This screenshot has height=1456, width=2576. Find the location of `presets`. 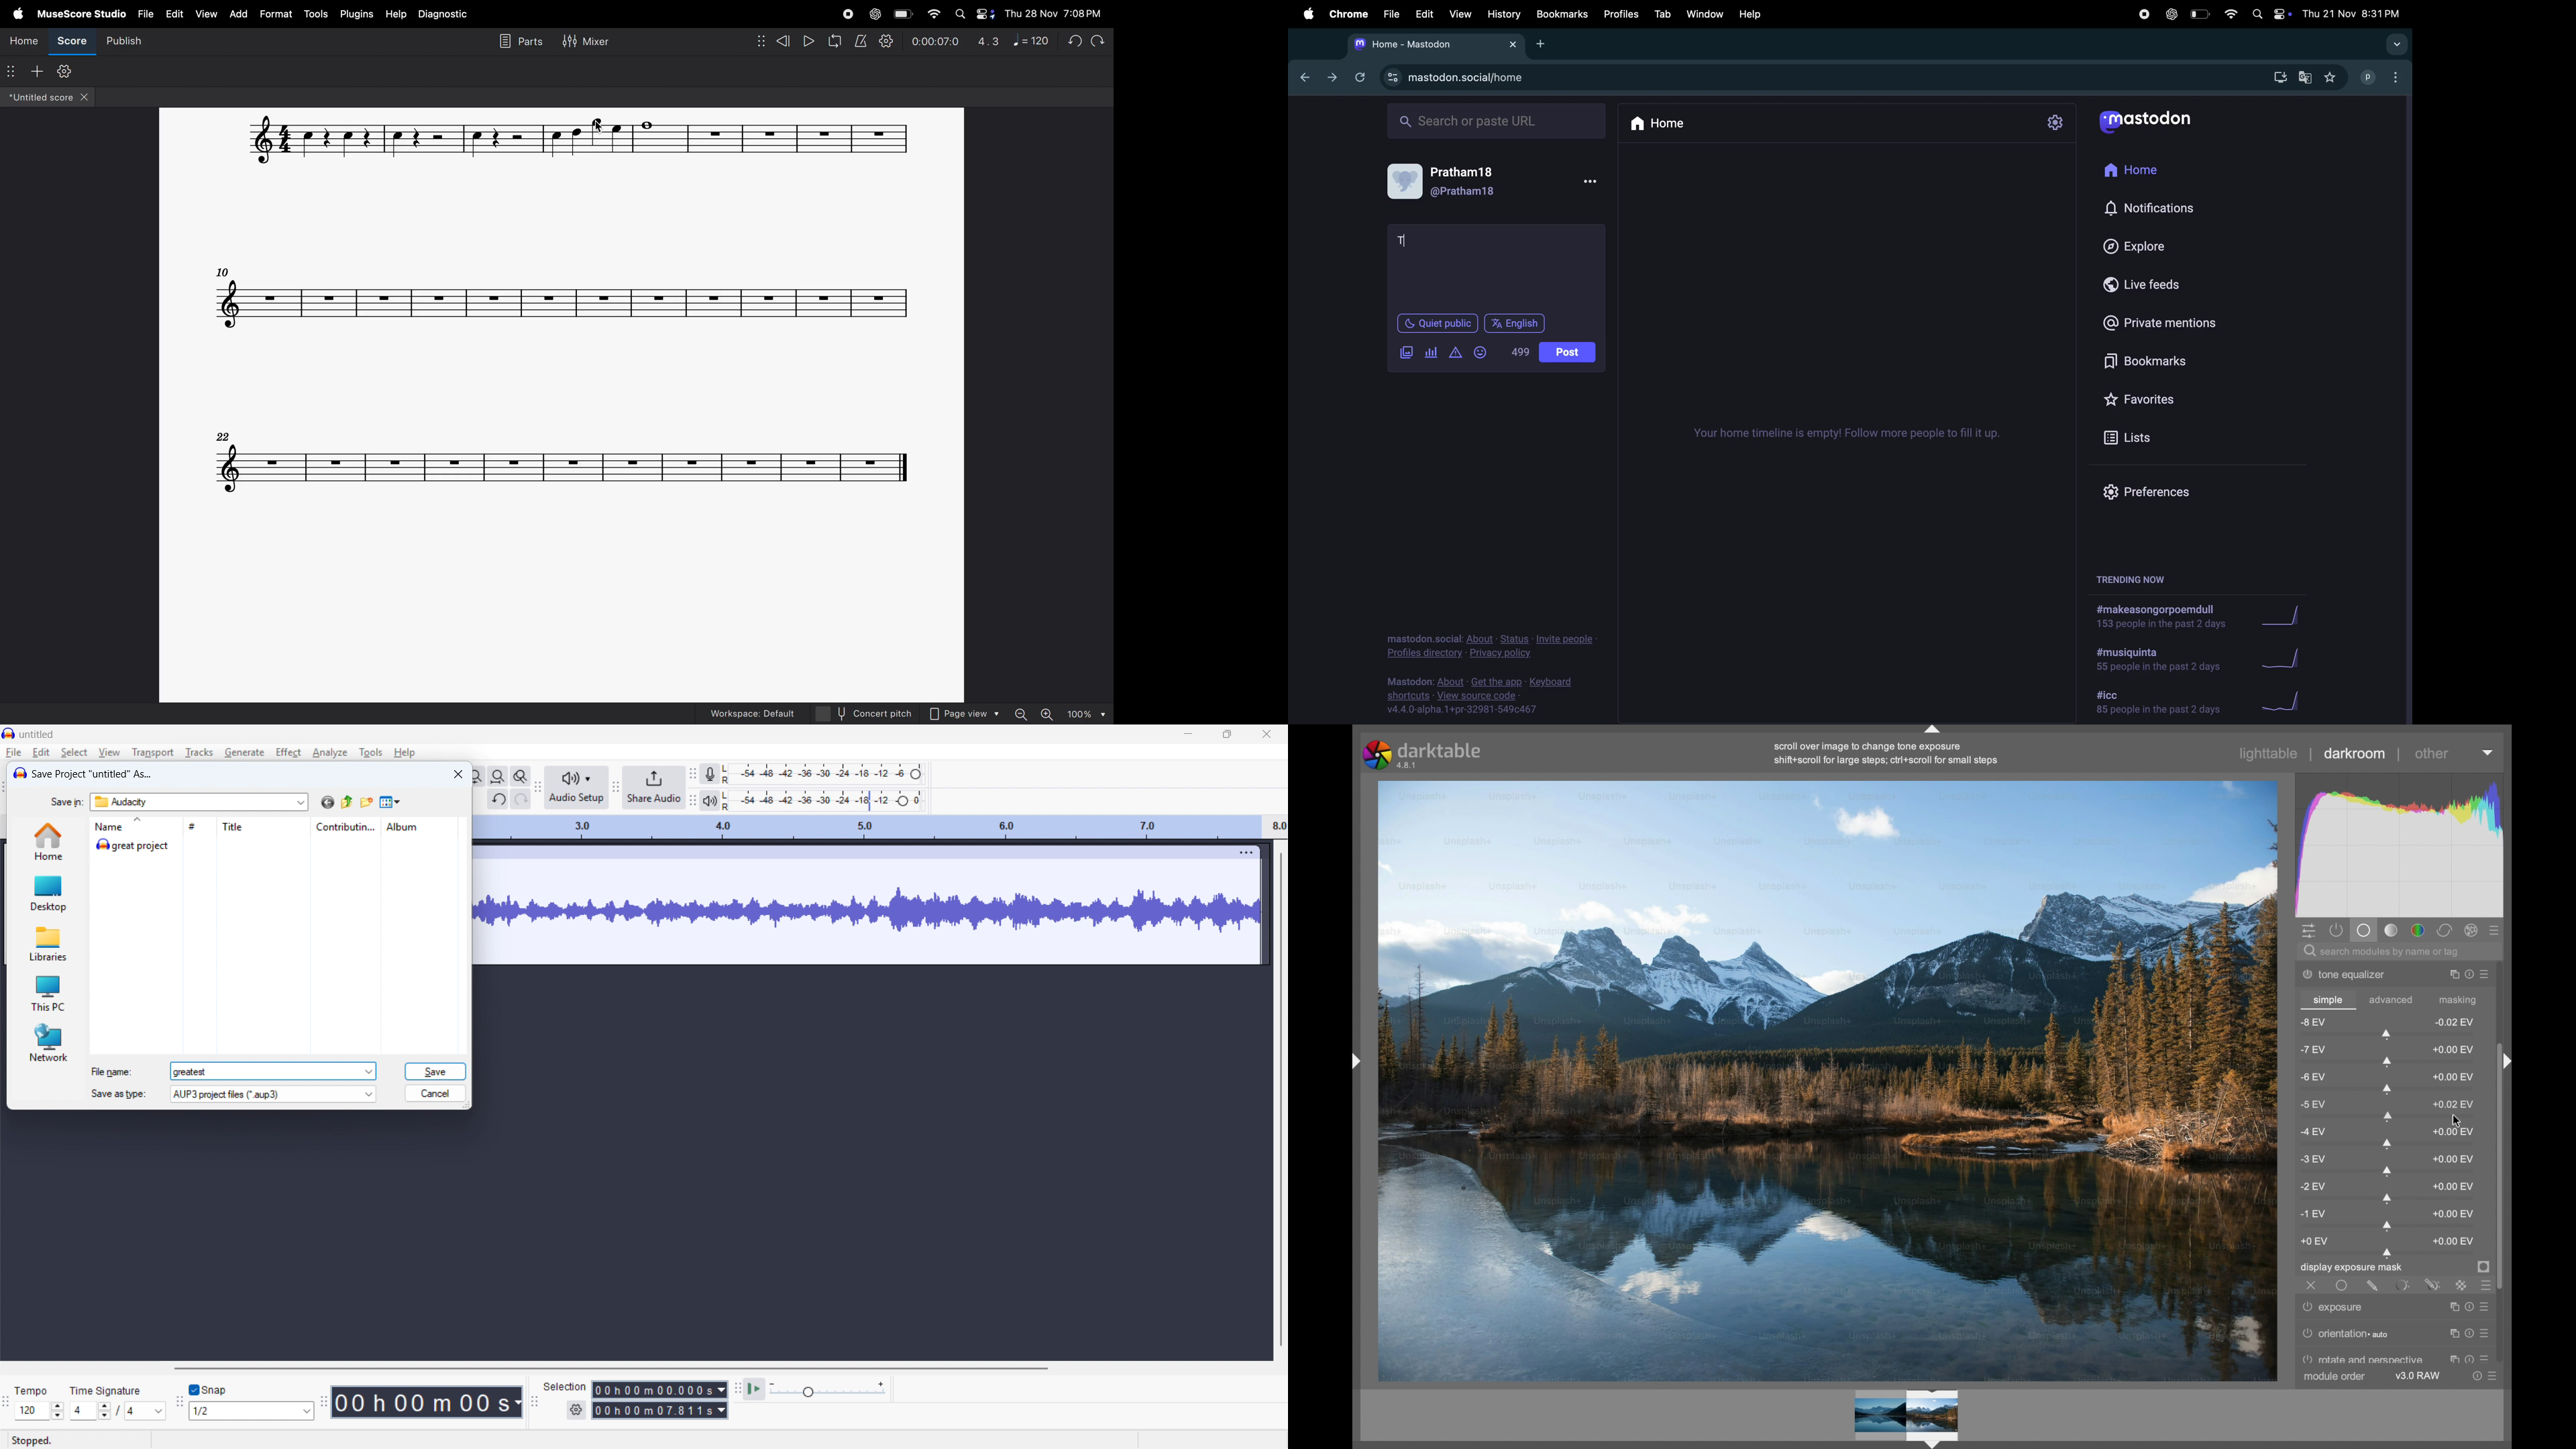

presets is located at coordinates (2497, 930).